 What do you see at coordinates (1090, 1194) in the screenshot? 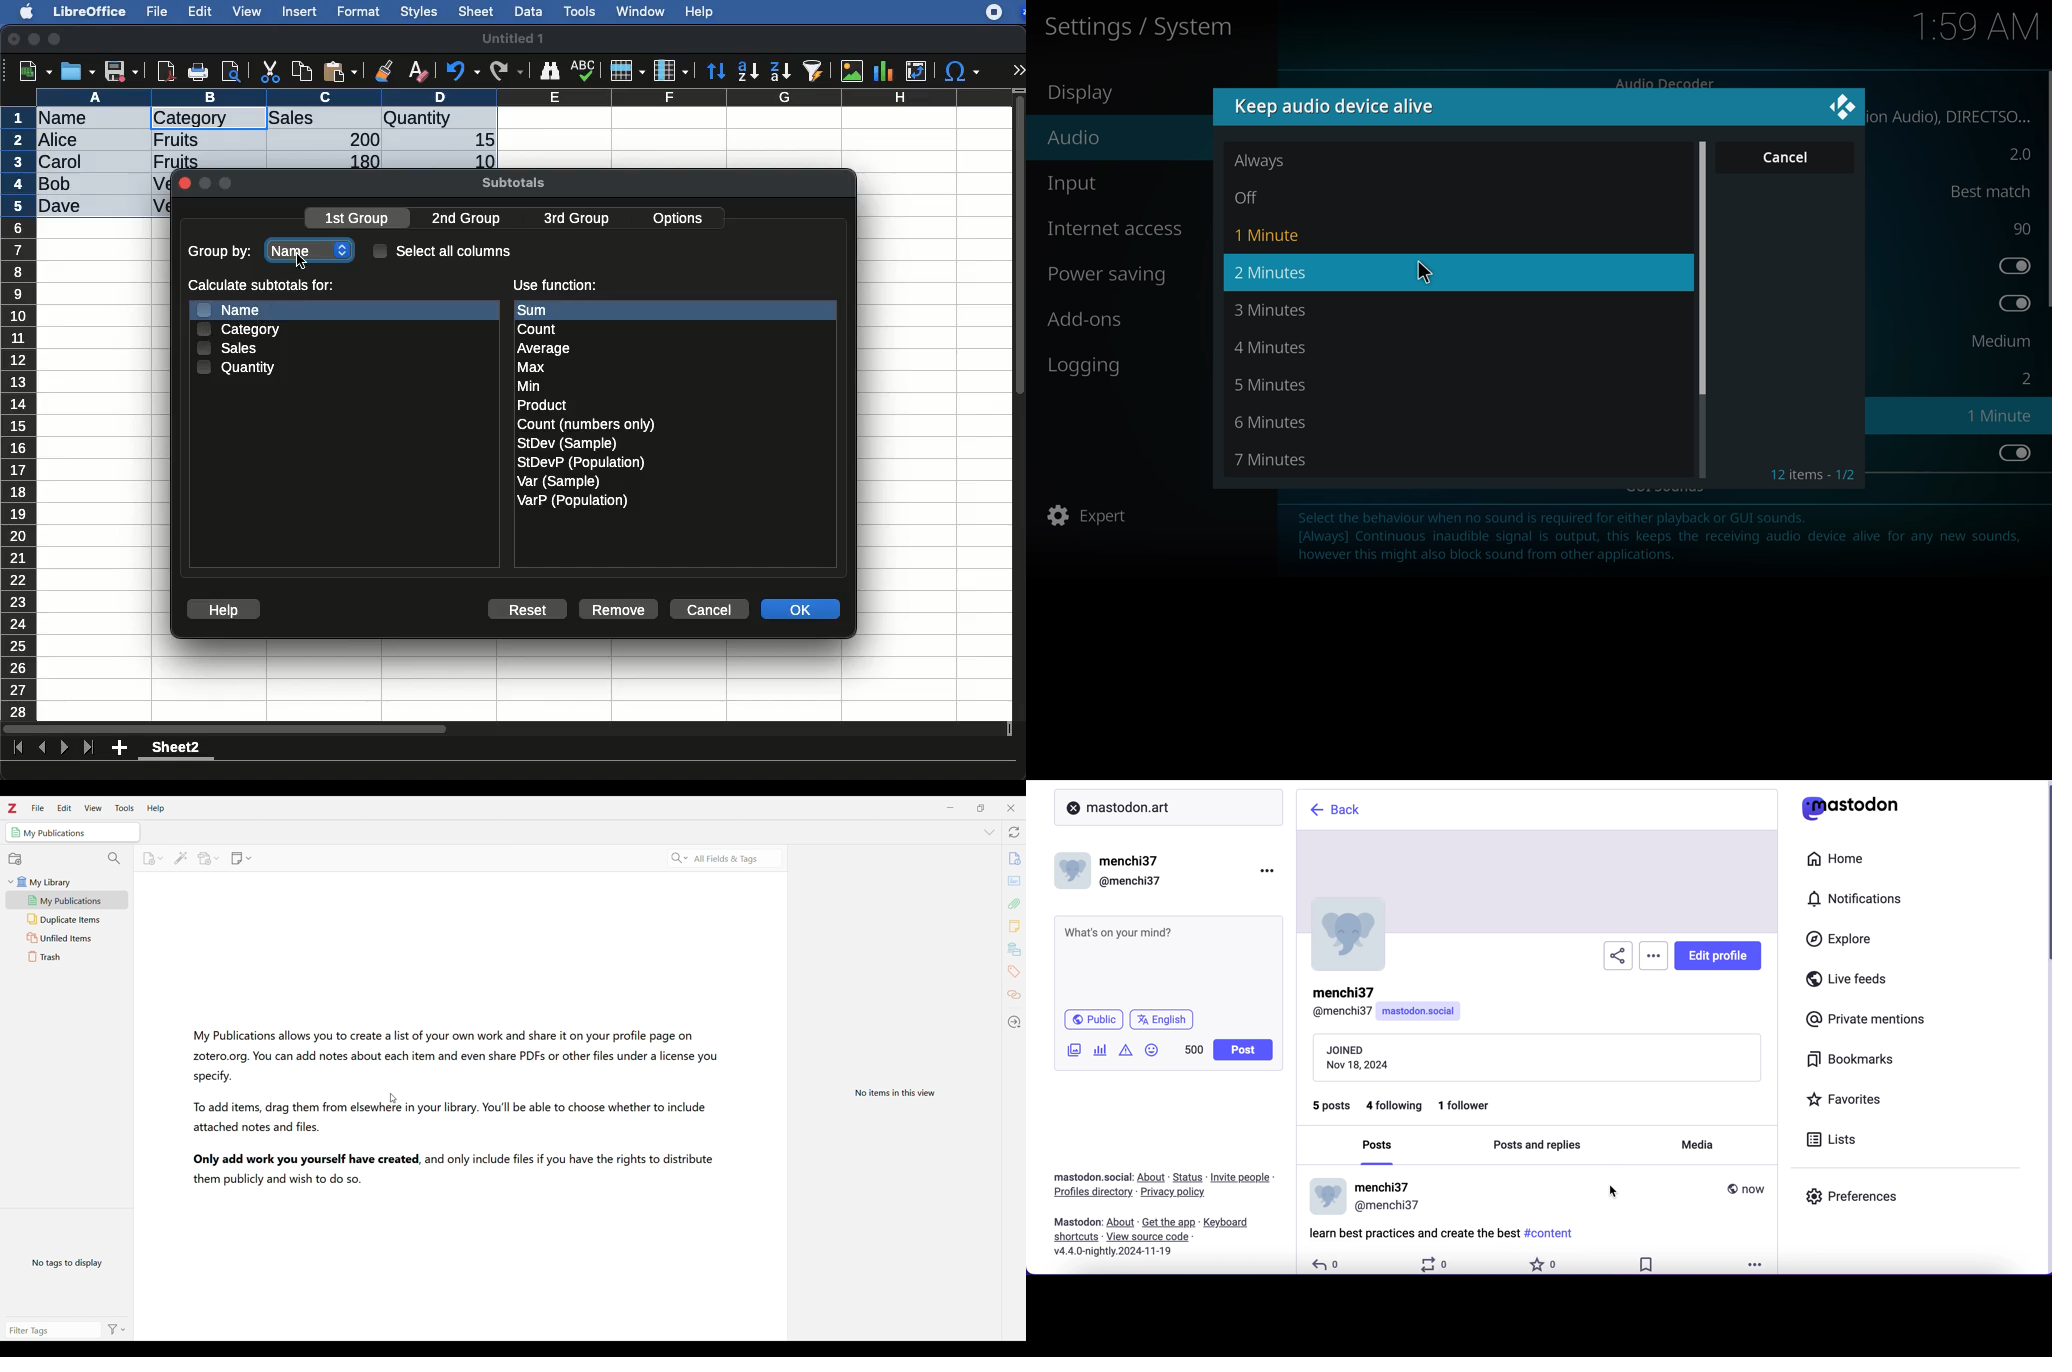
I see `profiles directory` at bounding box center [1090, 1194].